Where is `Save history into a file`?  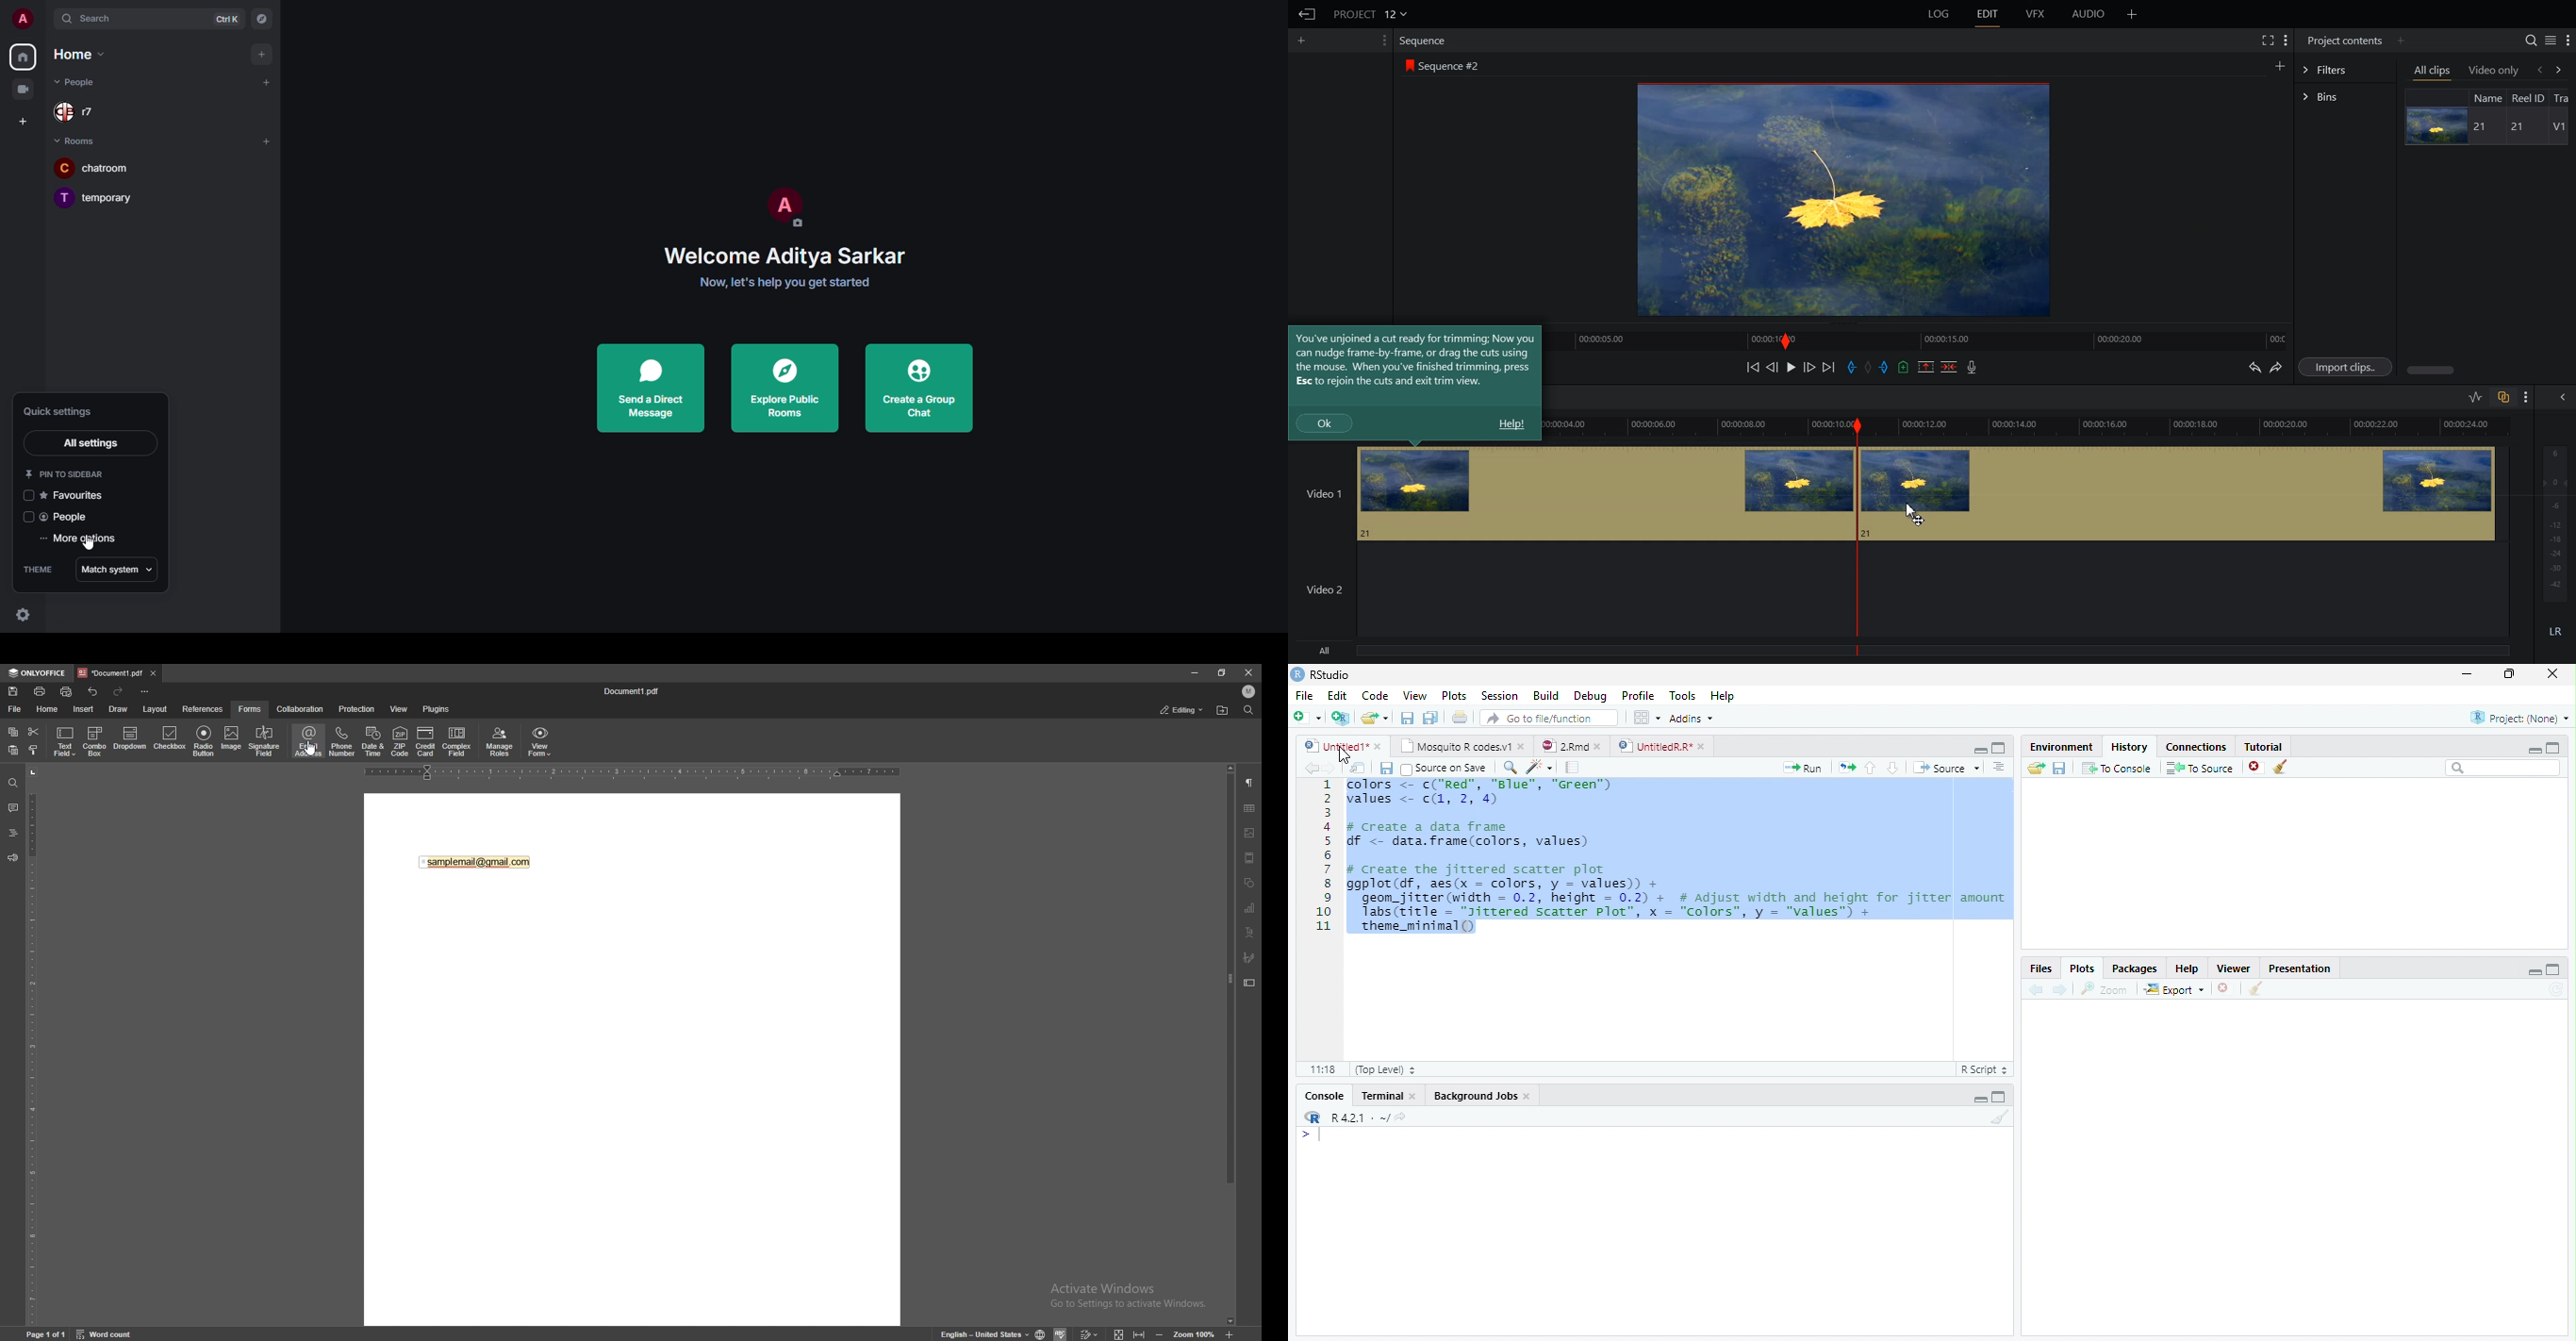 Save history into a file is located at coordinates (2059, 768).